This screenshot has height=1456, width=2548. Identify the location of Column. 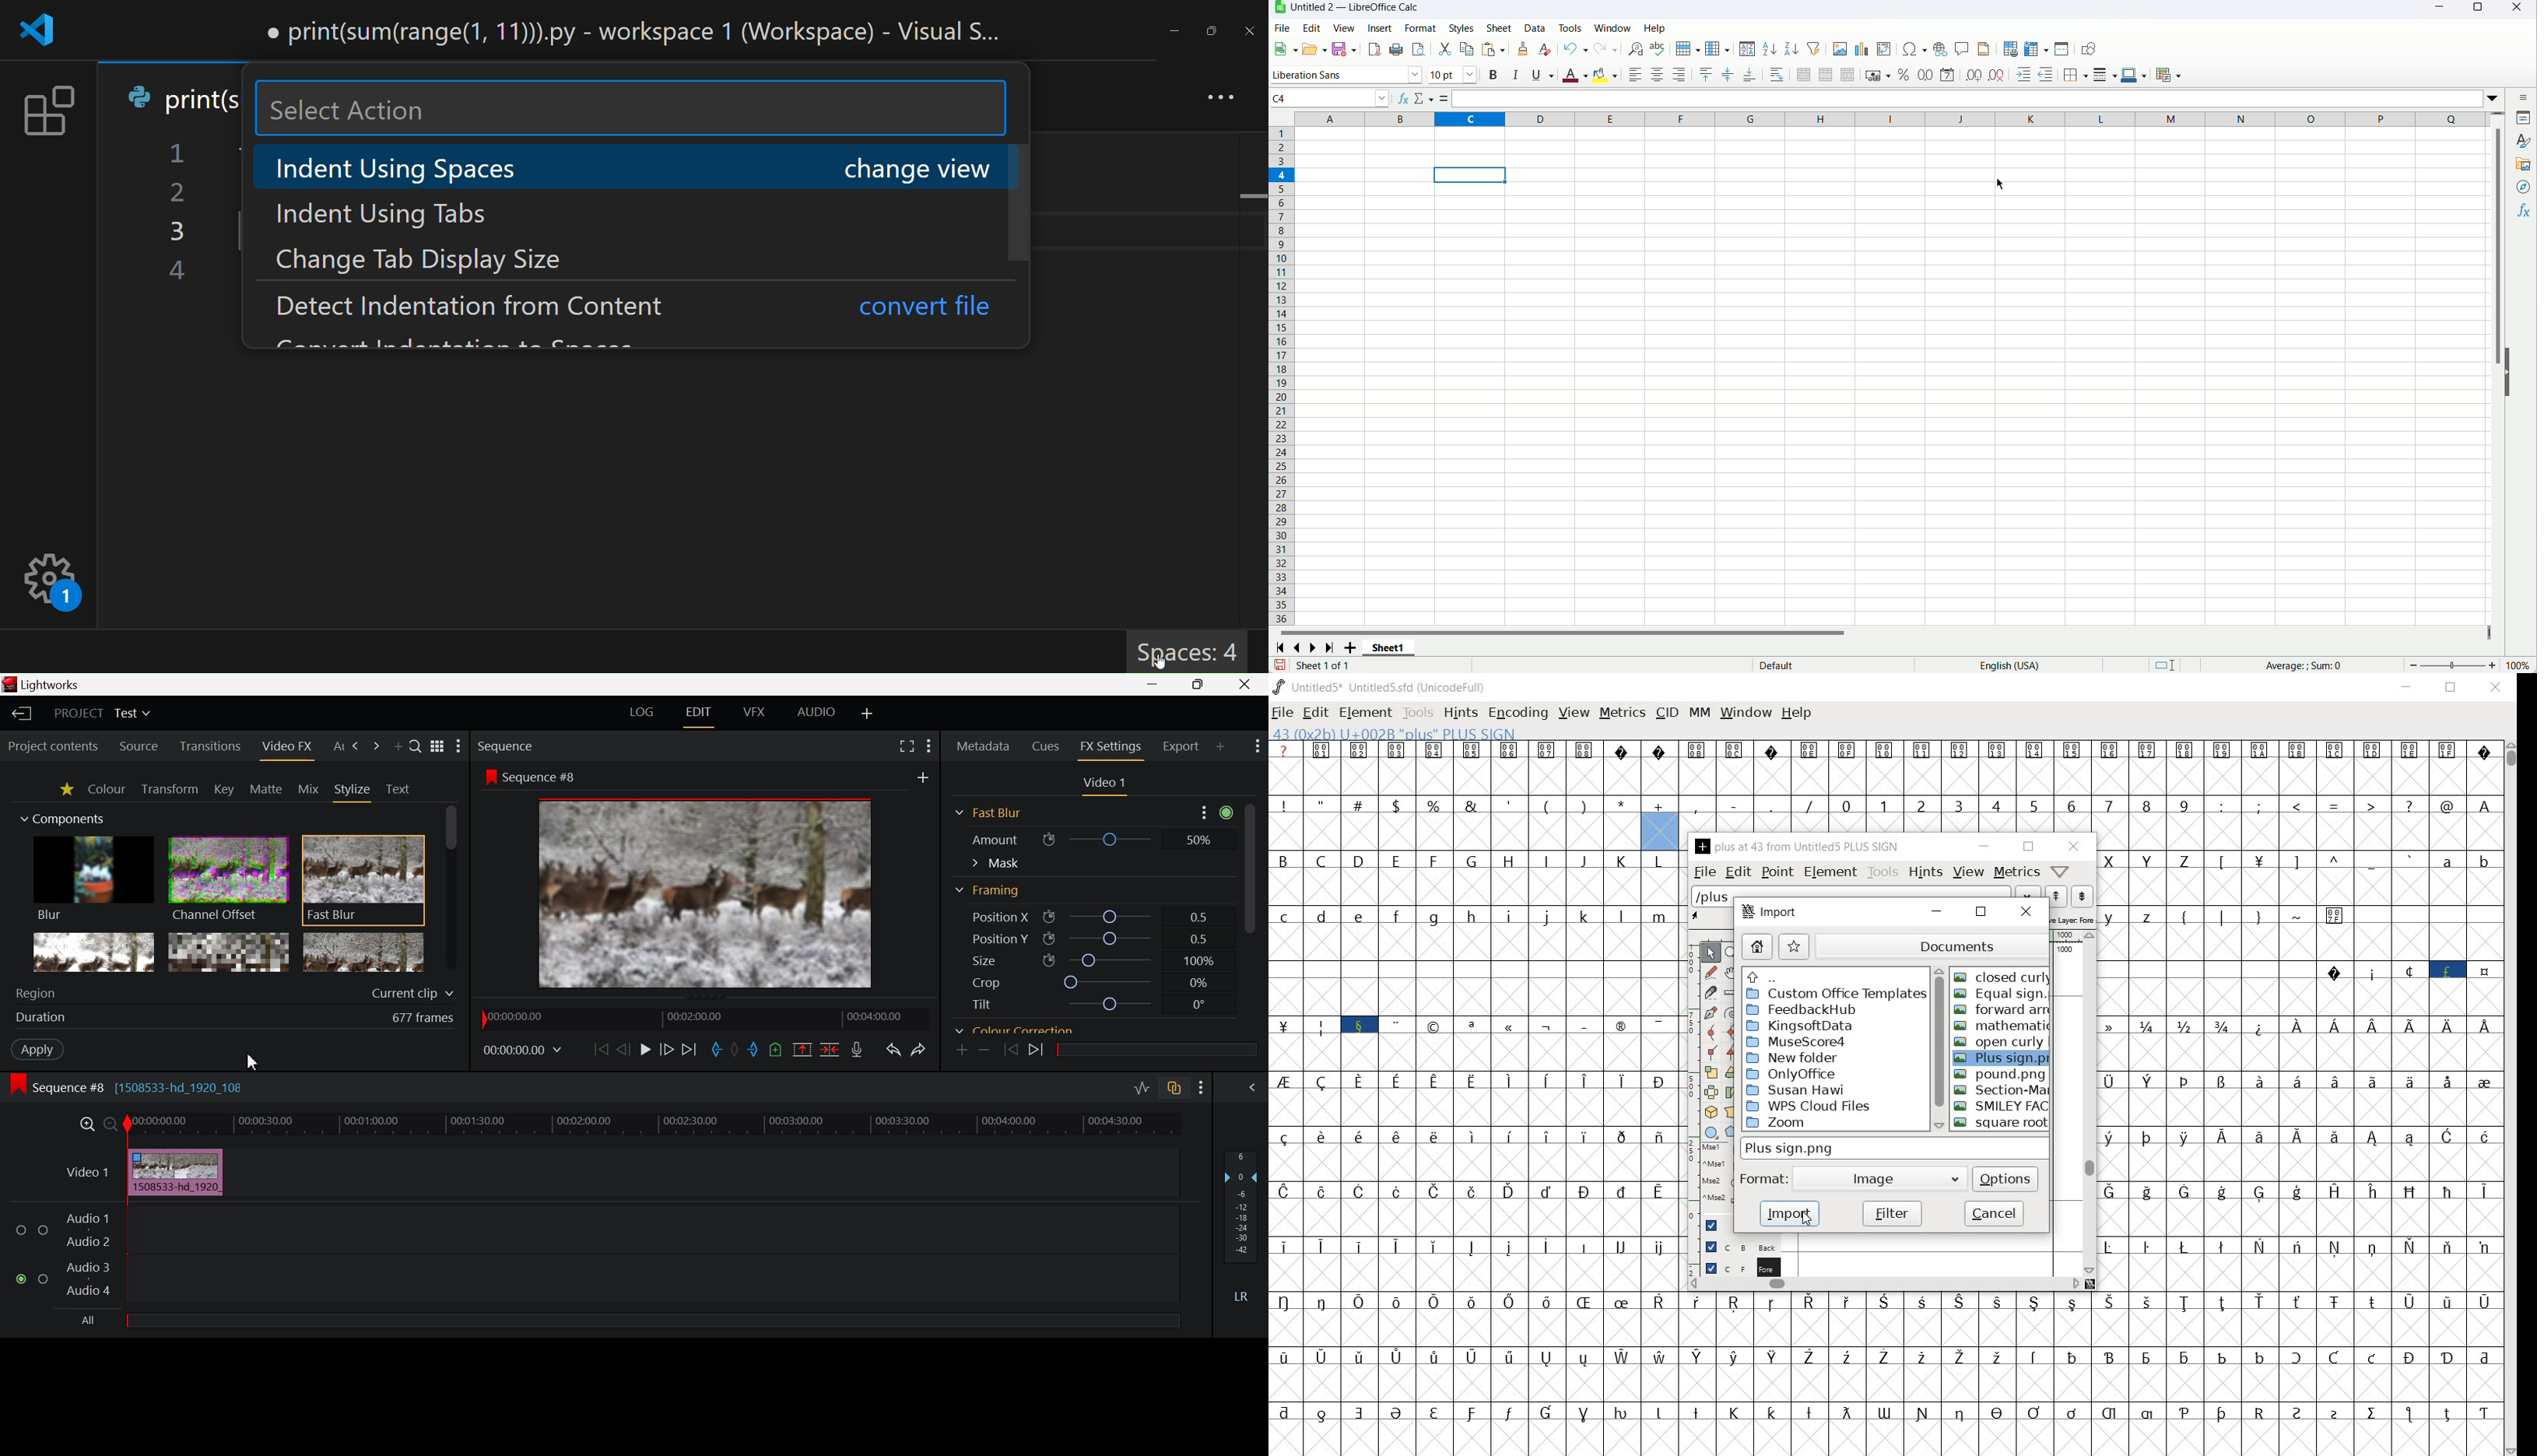
(1717, 49).